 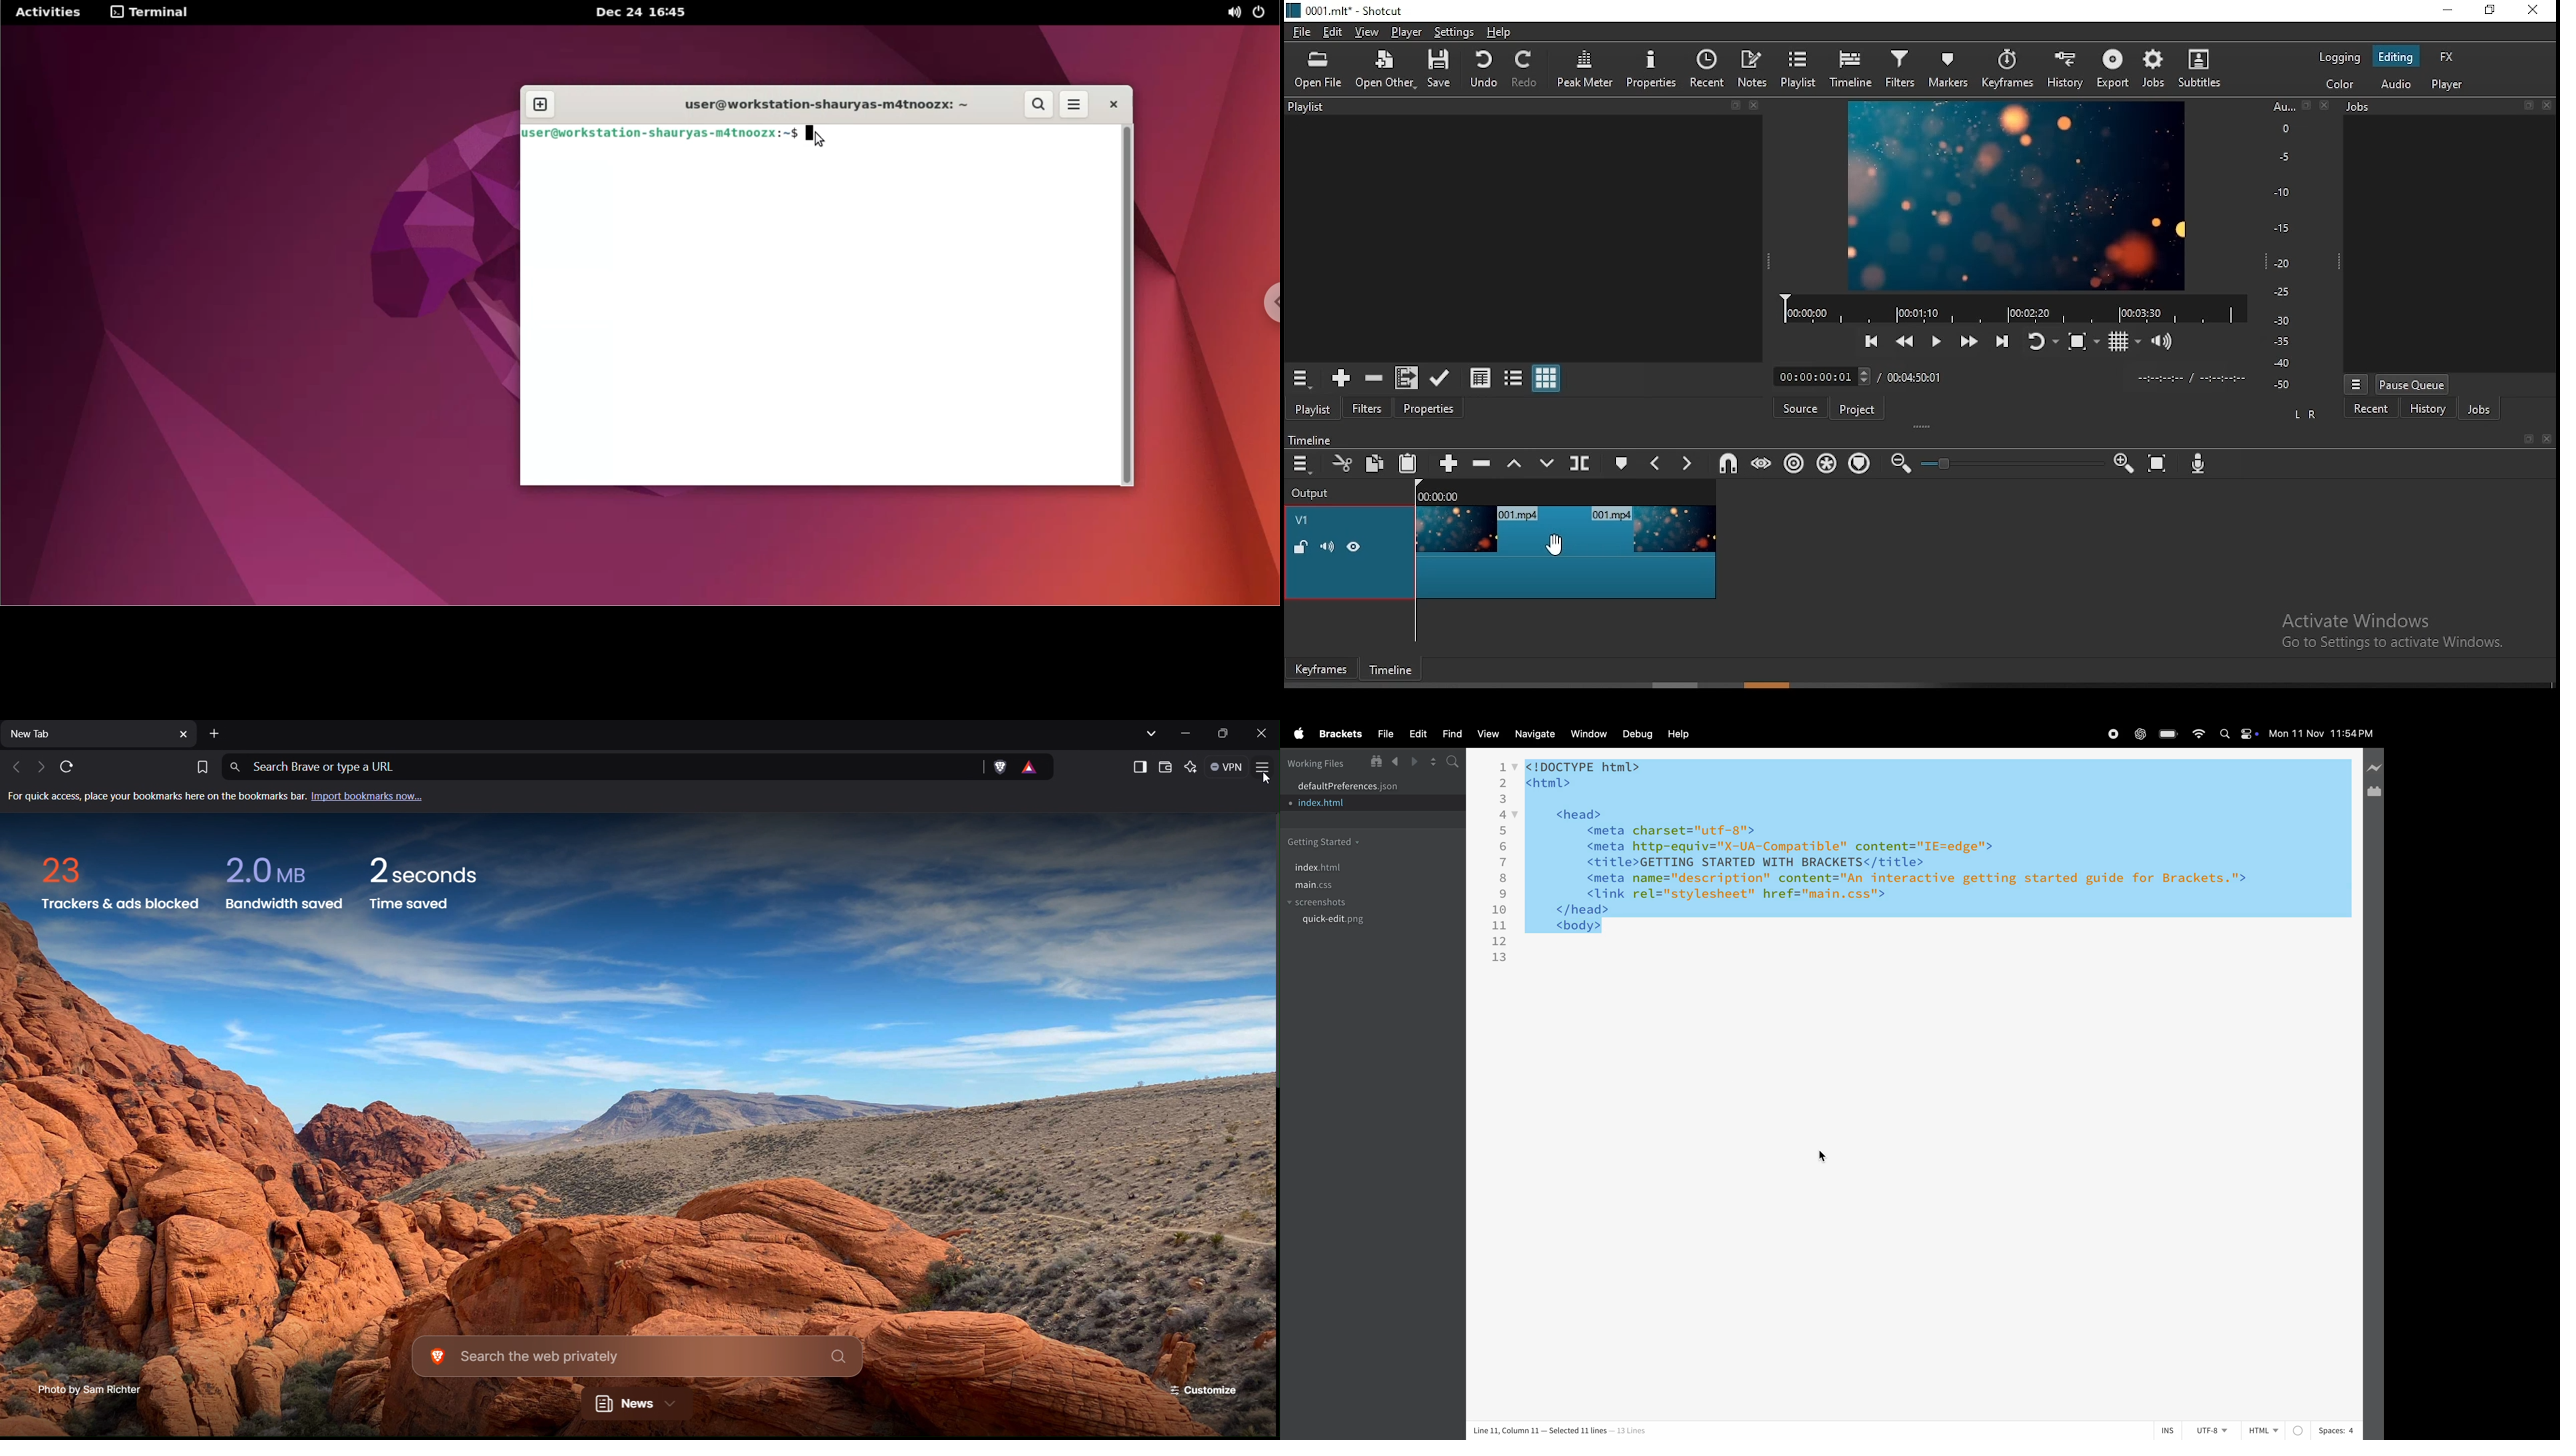 I want to click on 7, so click(x=1505, y=862).